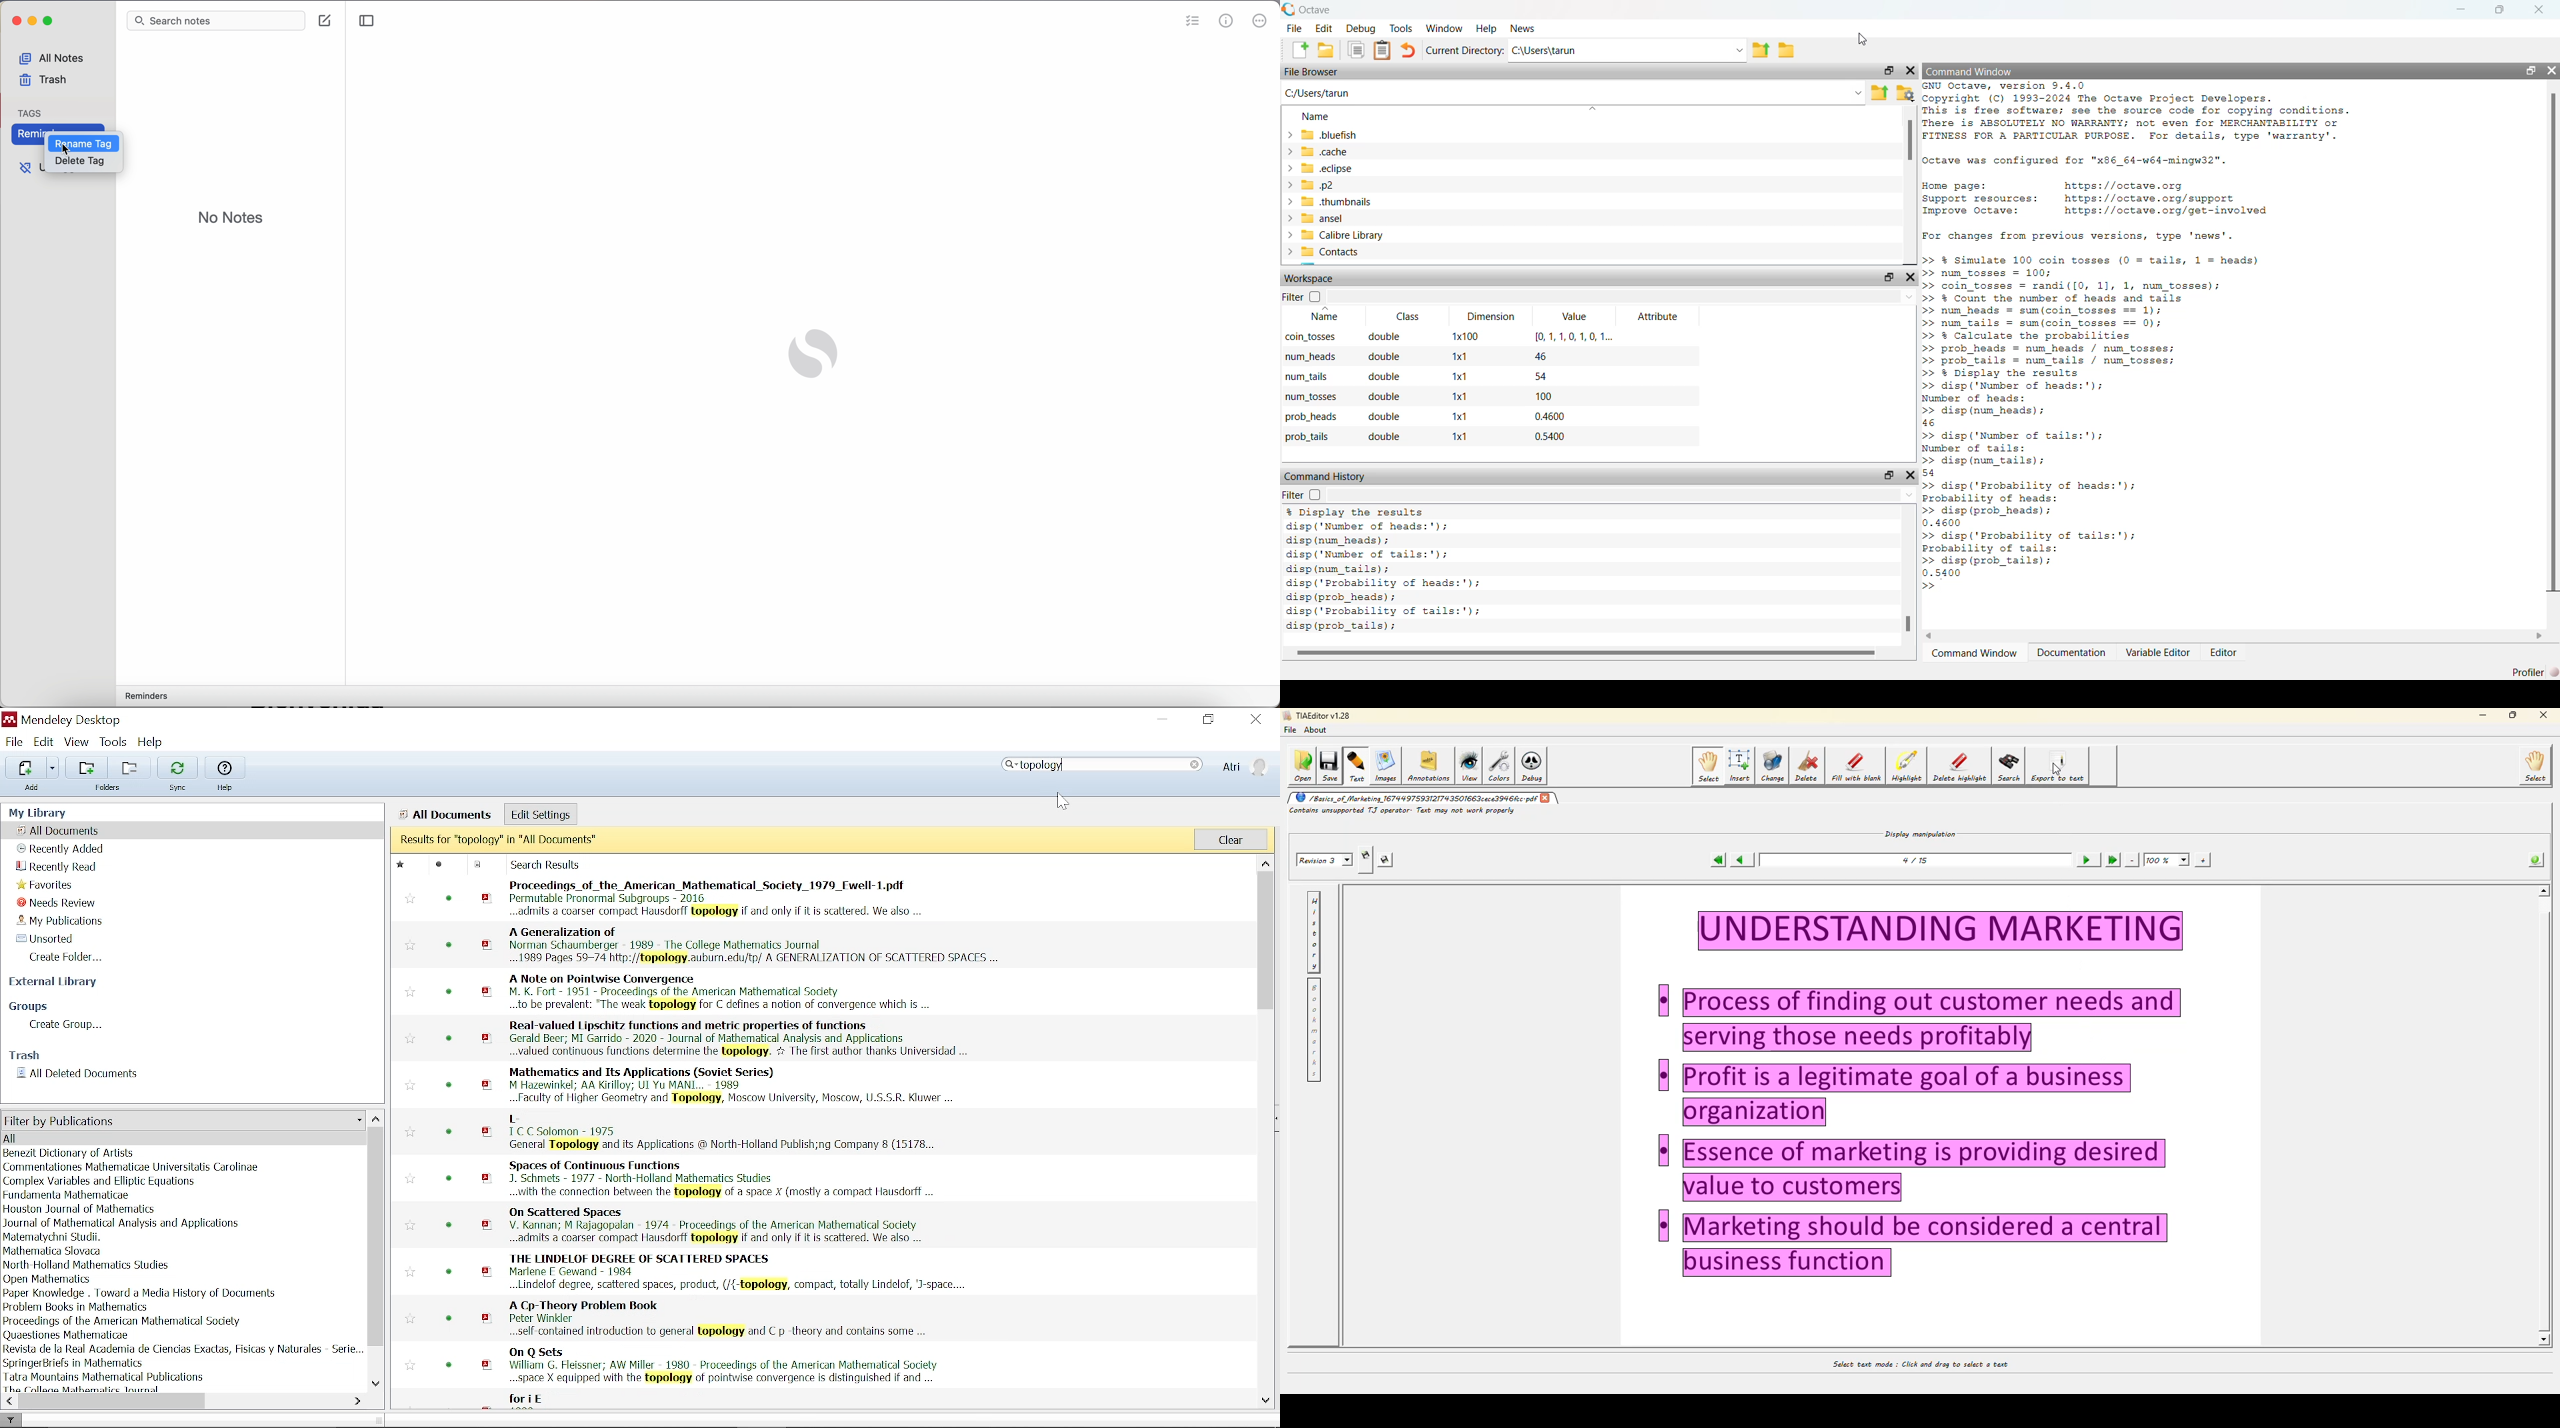 The height and width of the screenshot is (1428, 2576). I want to click on create note, so click(326, 21).